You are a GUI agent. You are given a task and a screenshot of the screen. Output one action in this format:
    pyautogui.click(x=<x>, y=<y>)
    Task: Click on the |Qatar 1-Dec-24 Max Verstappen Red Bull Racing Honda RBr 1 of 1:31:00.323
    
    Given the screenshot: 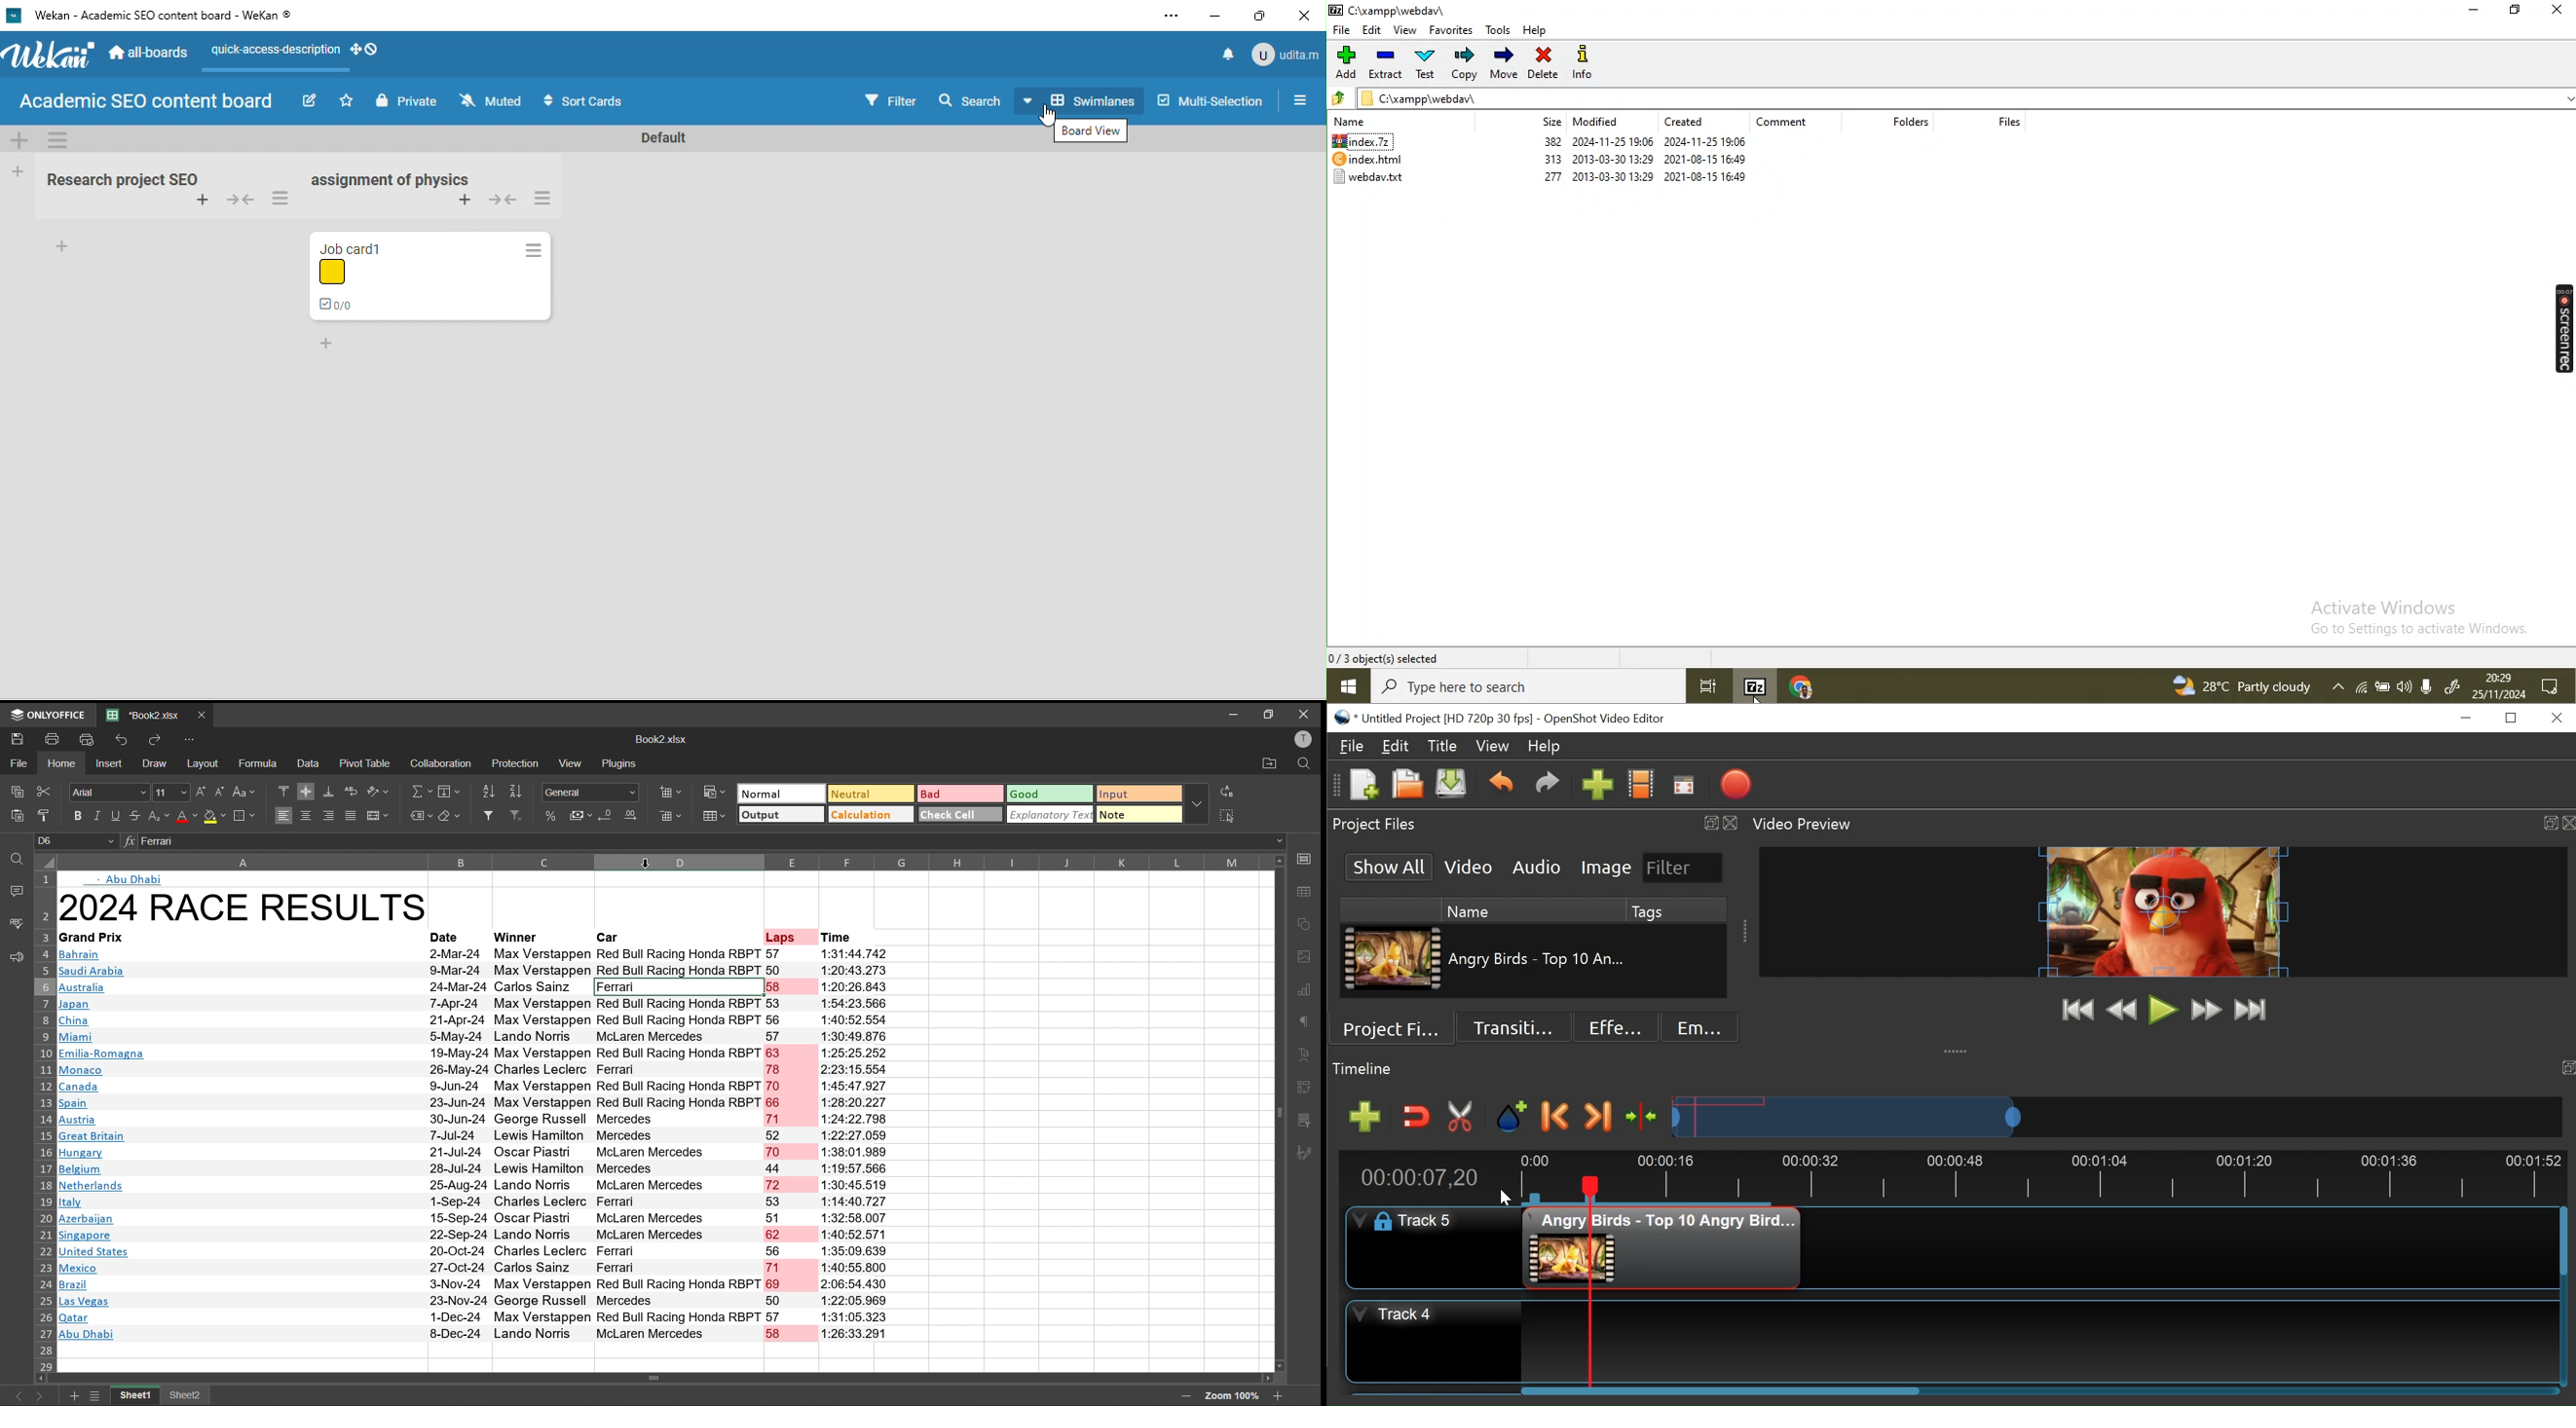 What is the action you would take?
    pyautogui.click(x=479, y=1318)
    